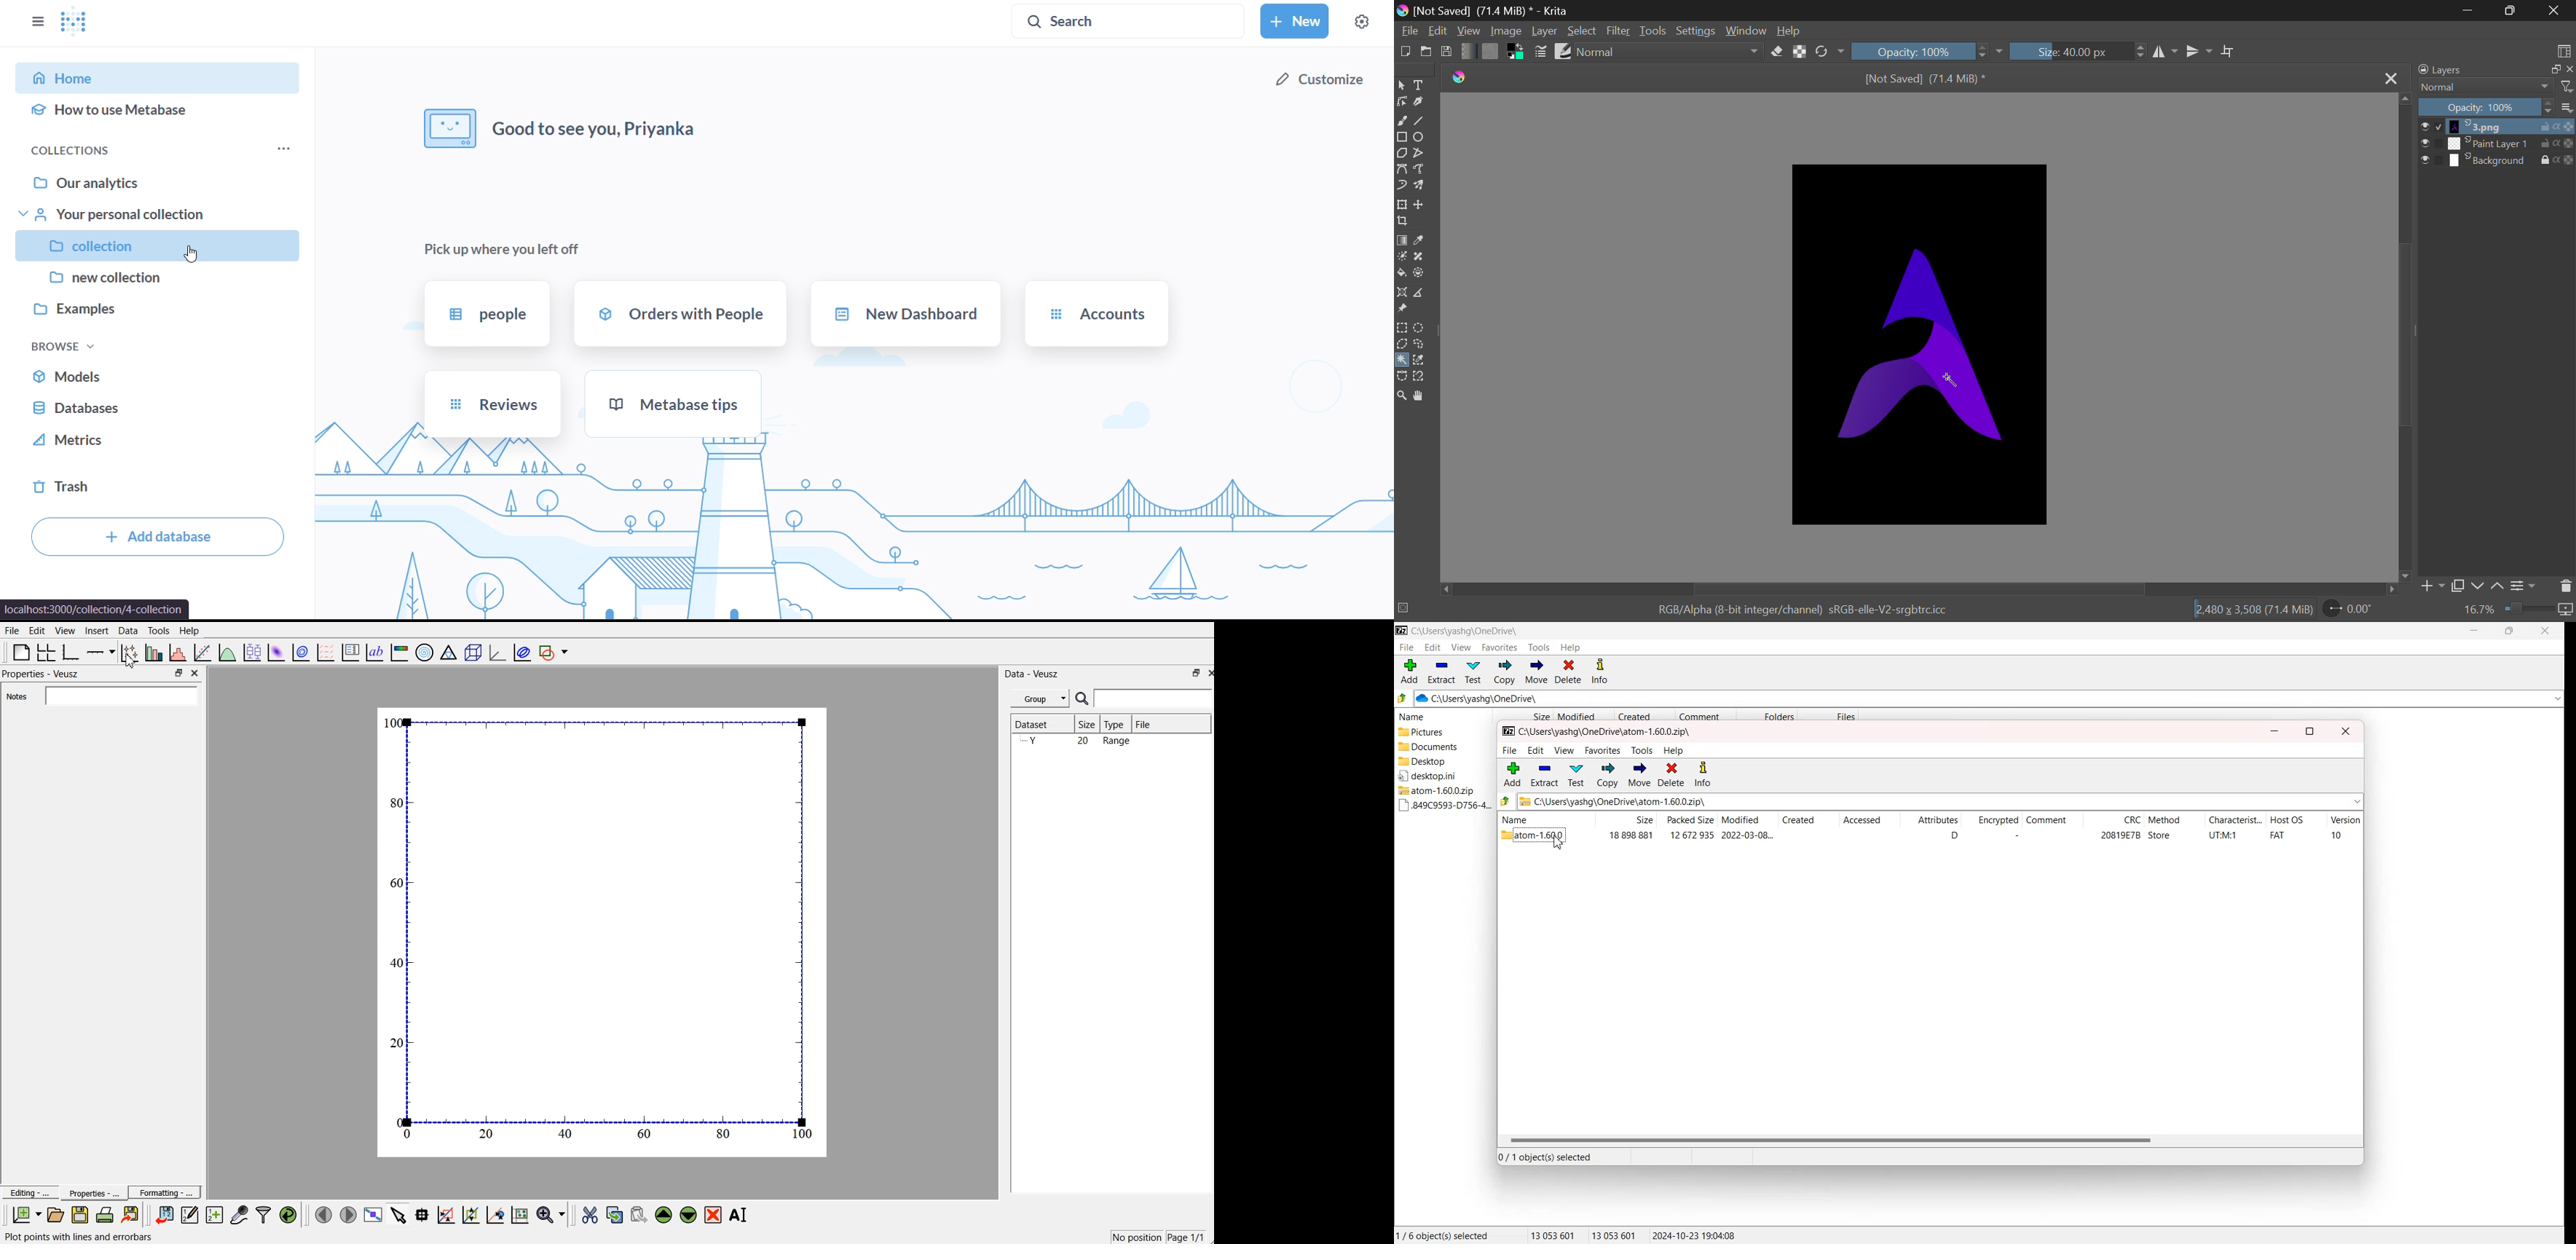  What do you see at coordinates (179, 673) in the screenshot?
I see `Min/Max` at bounding box center [179, 673].